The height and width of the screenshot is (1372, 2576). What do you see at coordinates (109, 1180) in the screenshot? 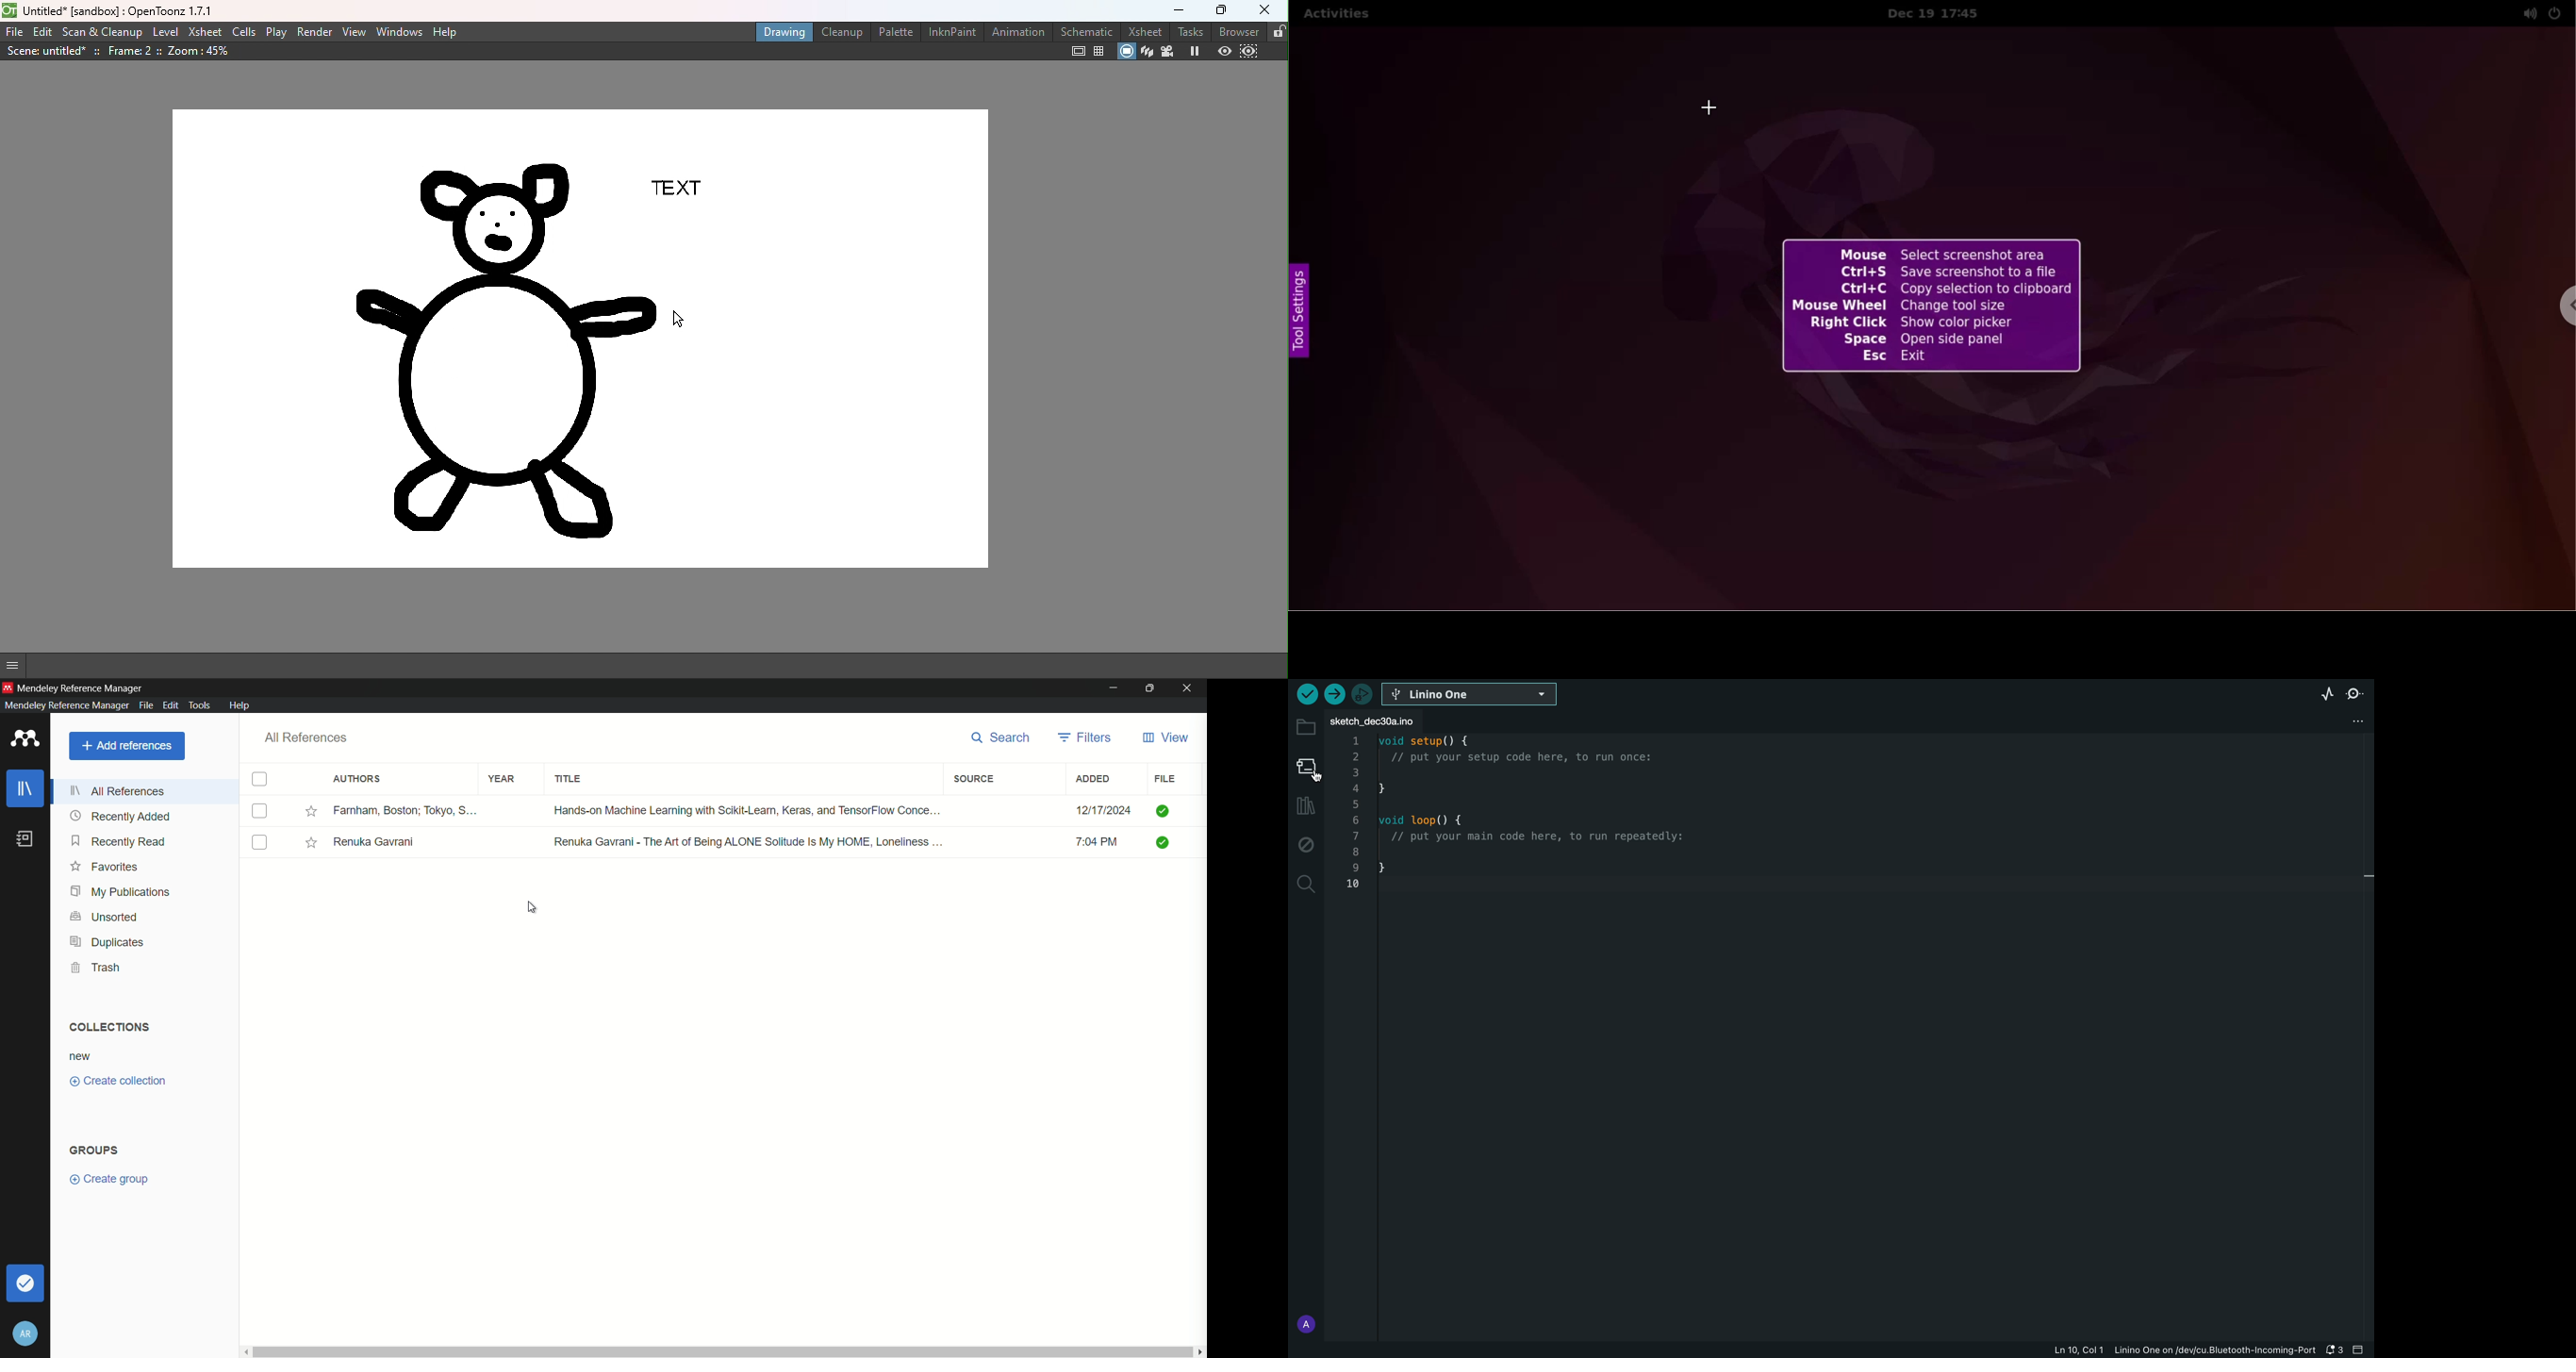
I see `create group` at bounding box center [109, 1180].